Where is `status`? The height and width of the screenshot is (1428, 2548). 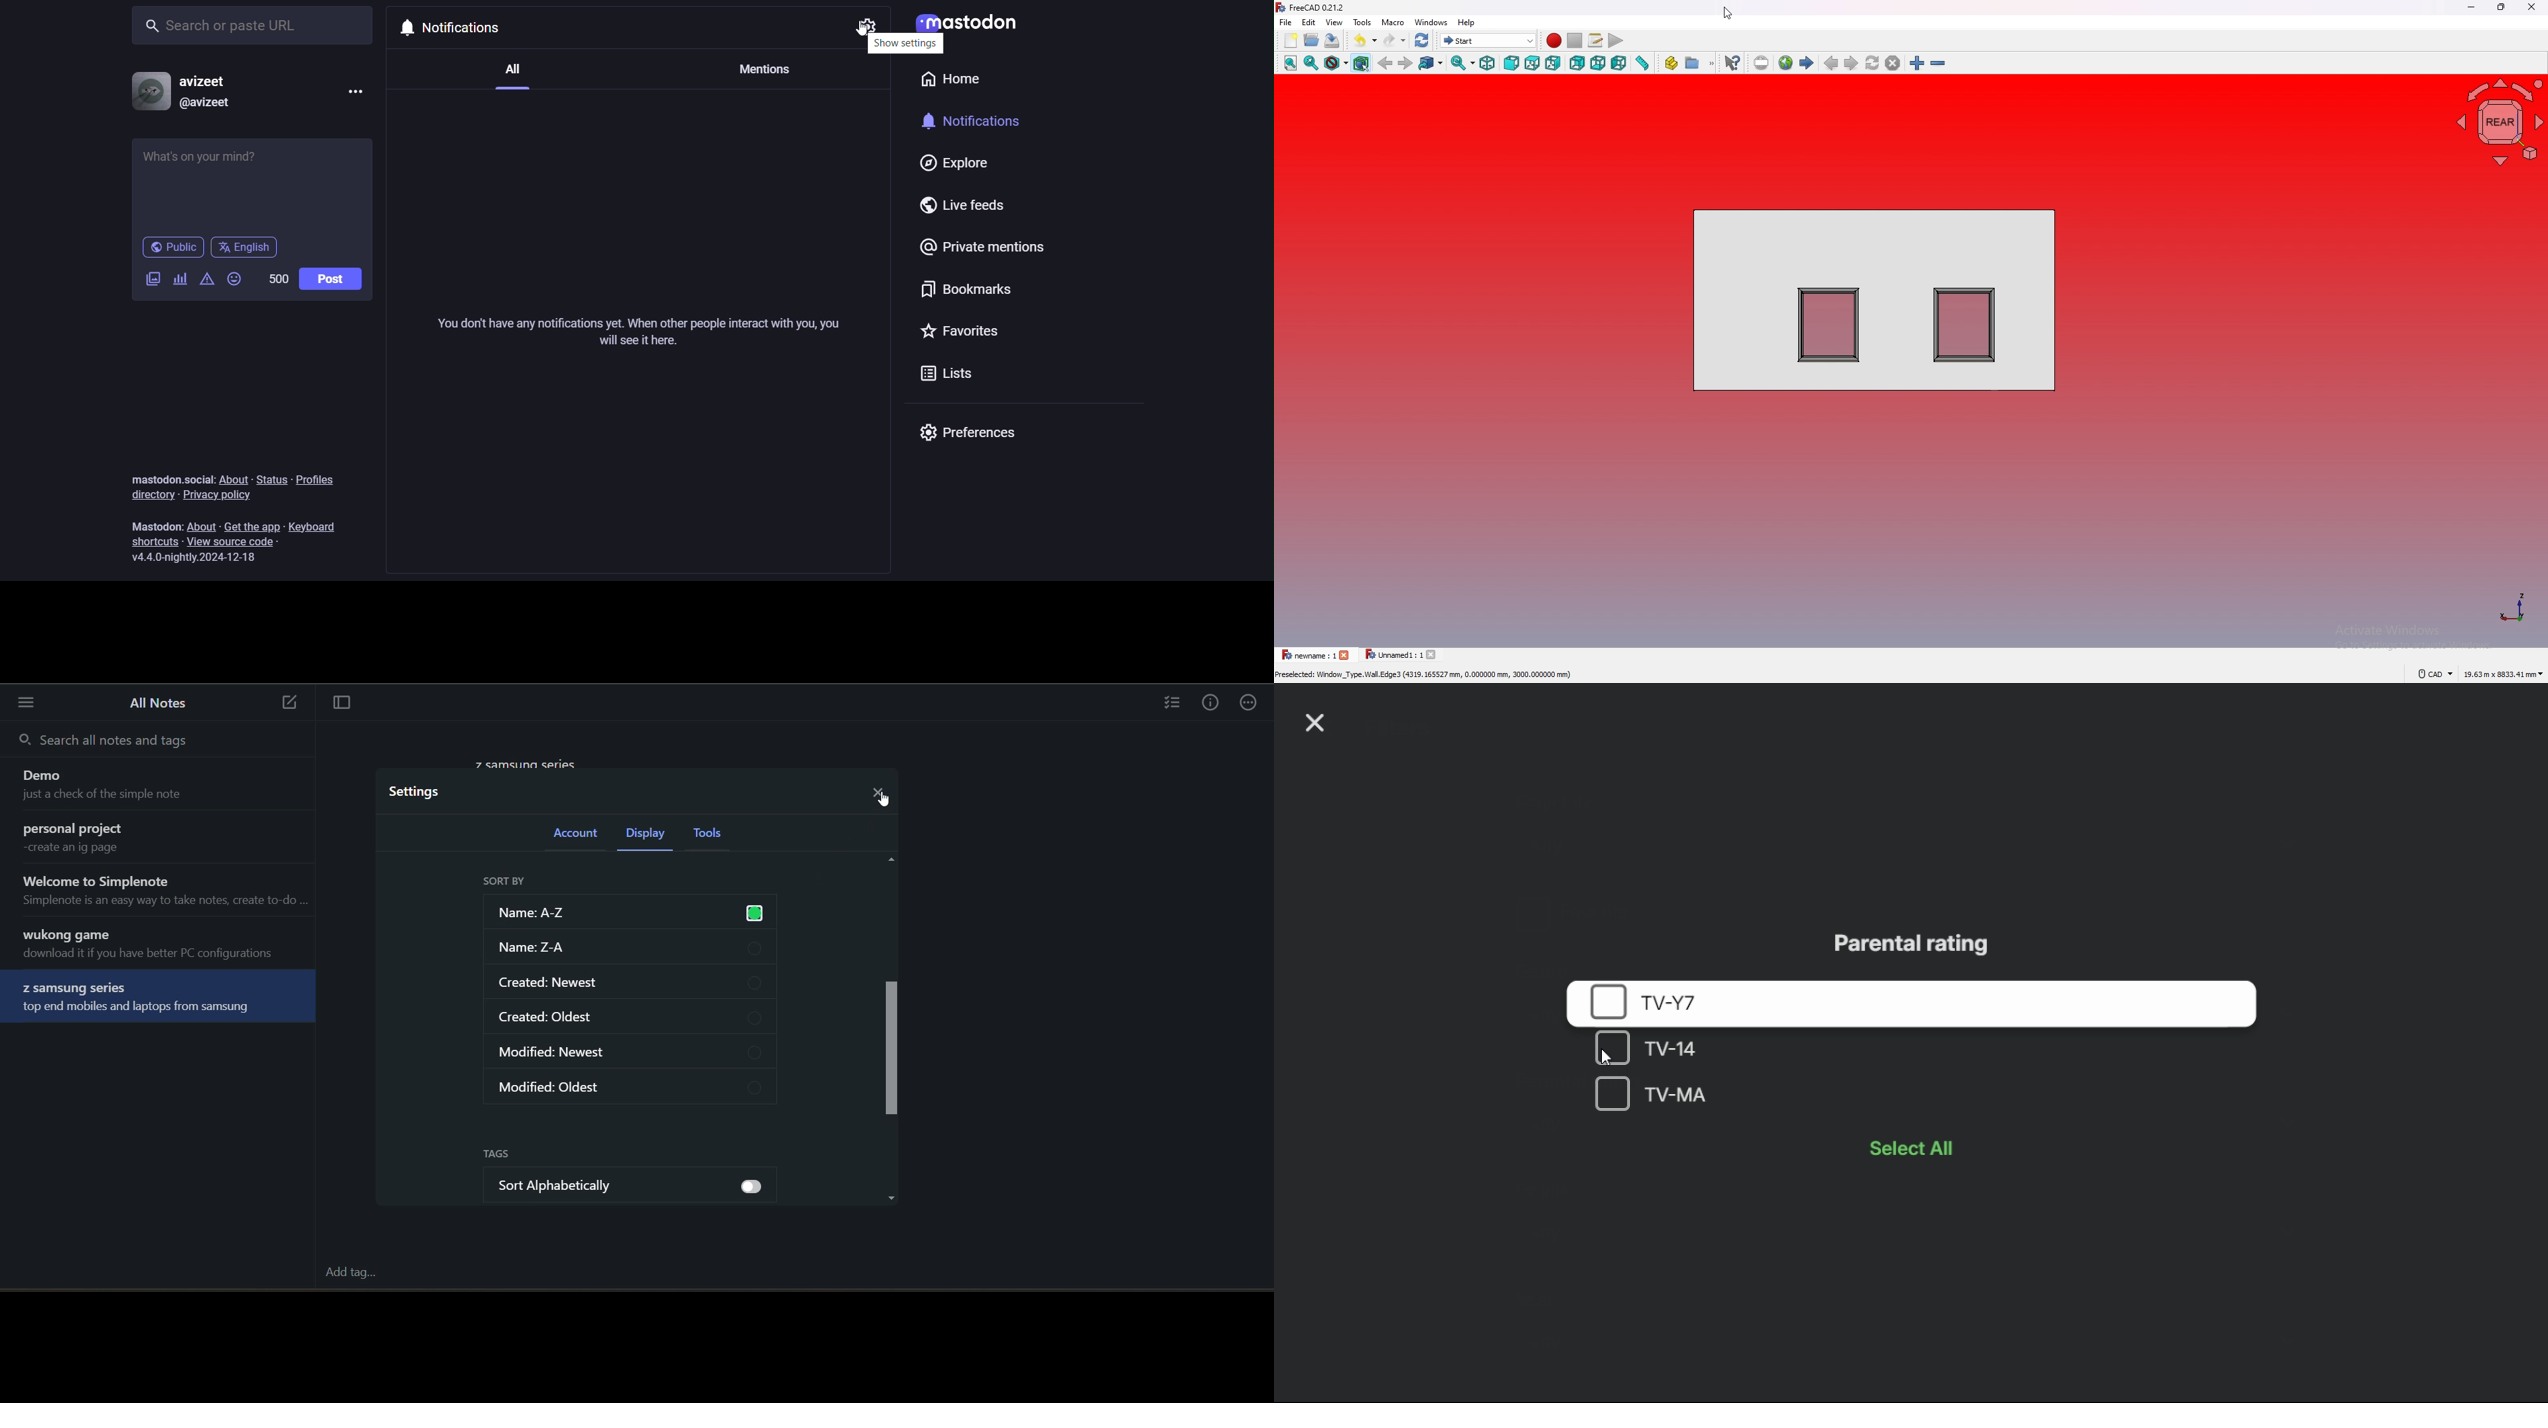 status is located at coordinates (270, 480).